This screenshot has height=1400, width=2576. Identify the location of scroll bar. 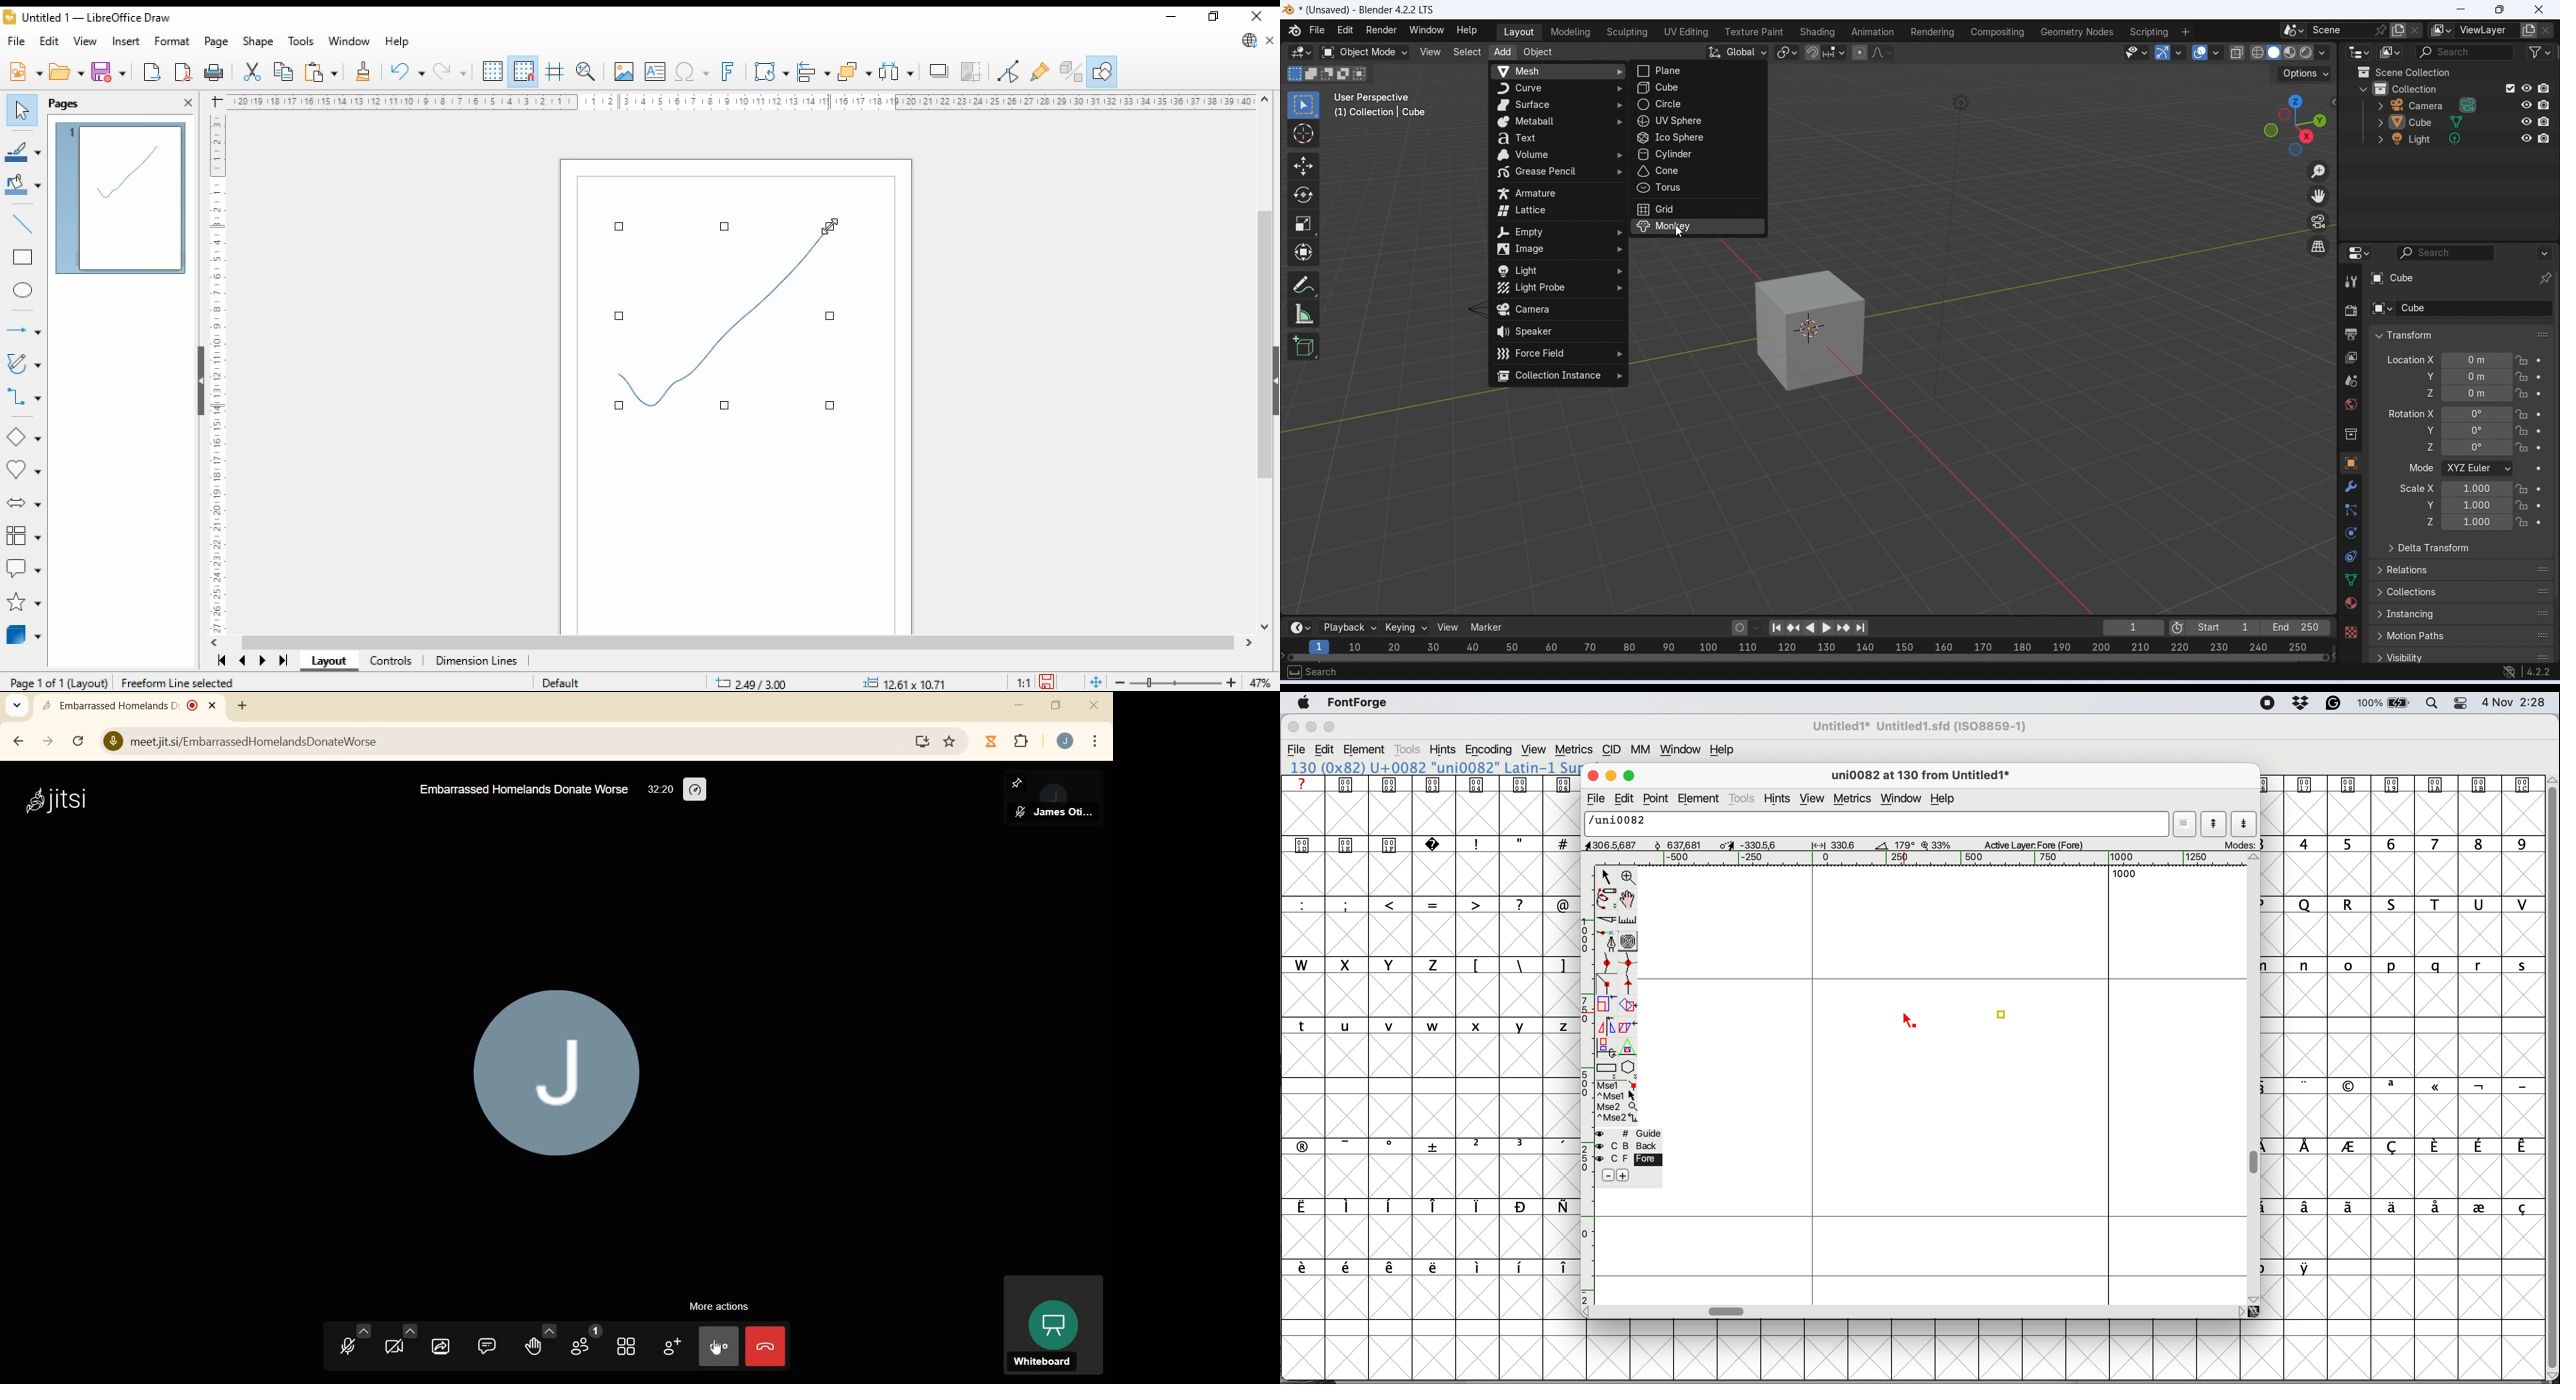
(741, 643).